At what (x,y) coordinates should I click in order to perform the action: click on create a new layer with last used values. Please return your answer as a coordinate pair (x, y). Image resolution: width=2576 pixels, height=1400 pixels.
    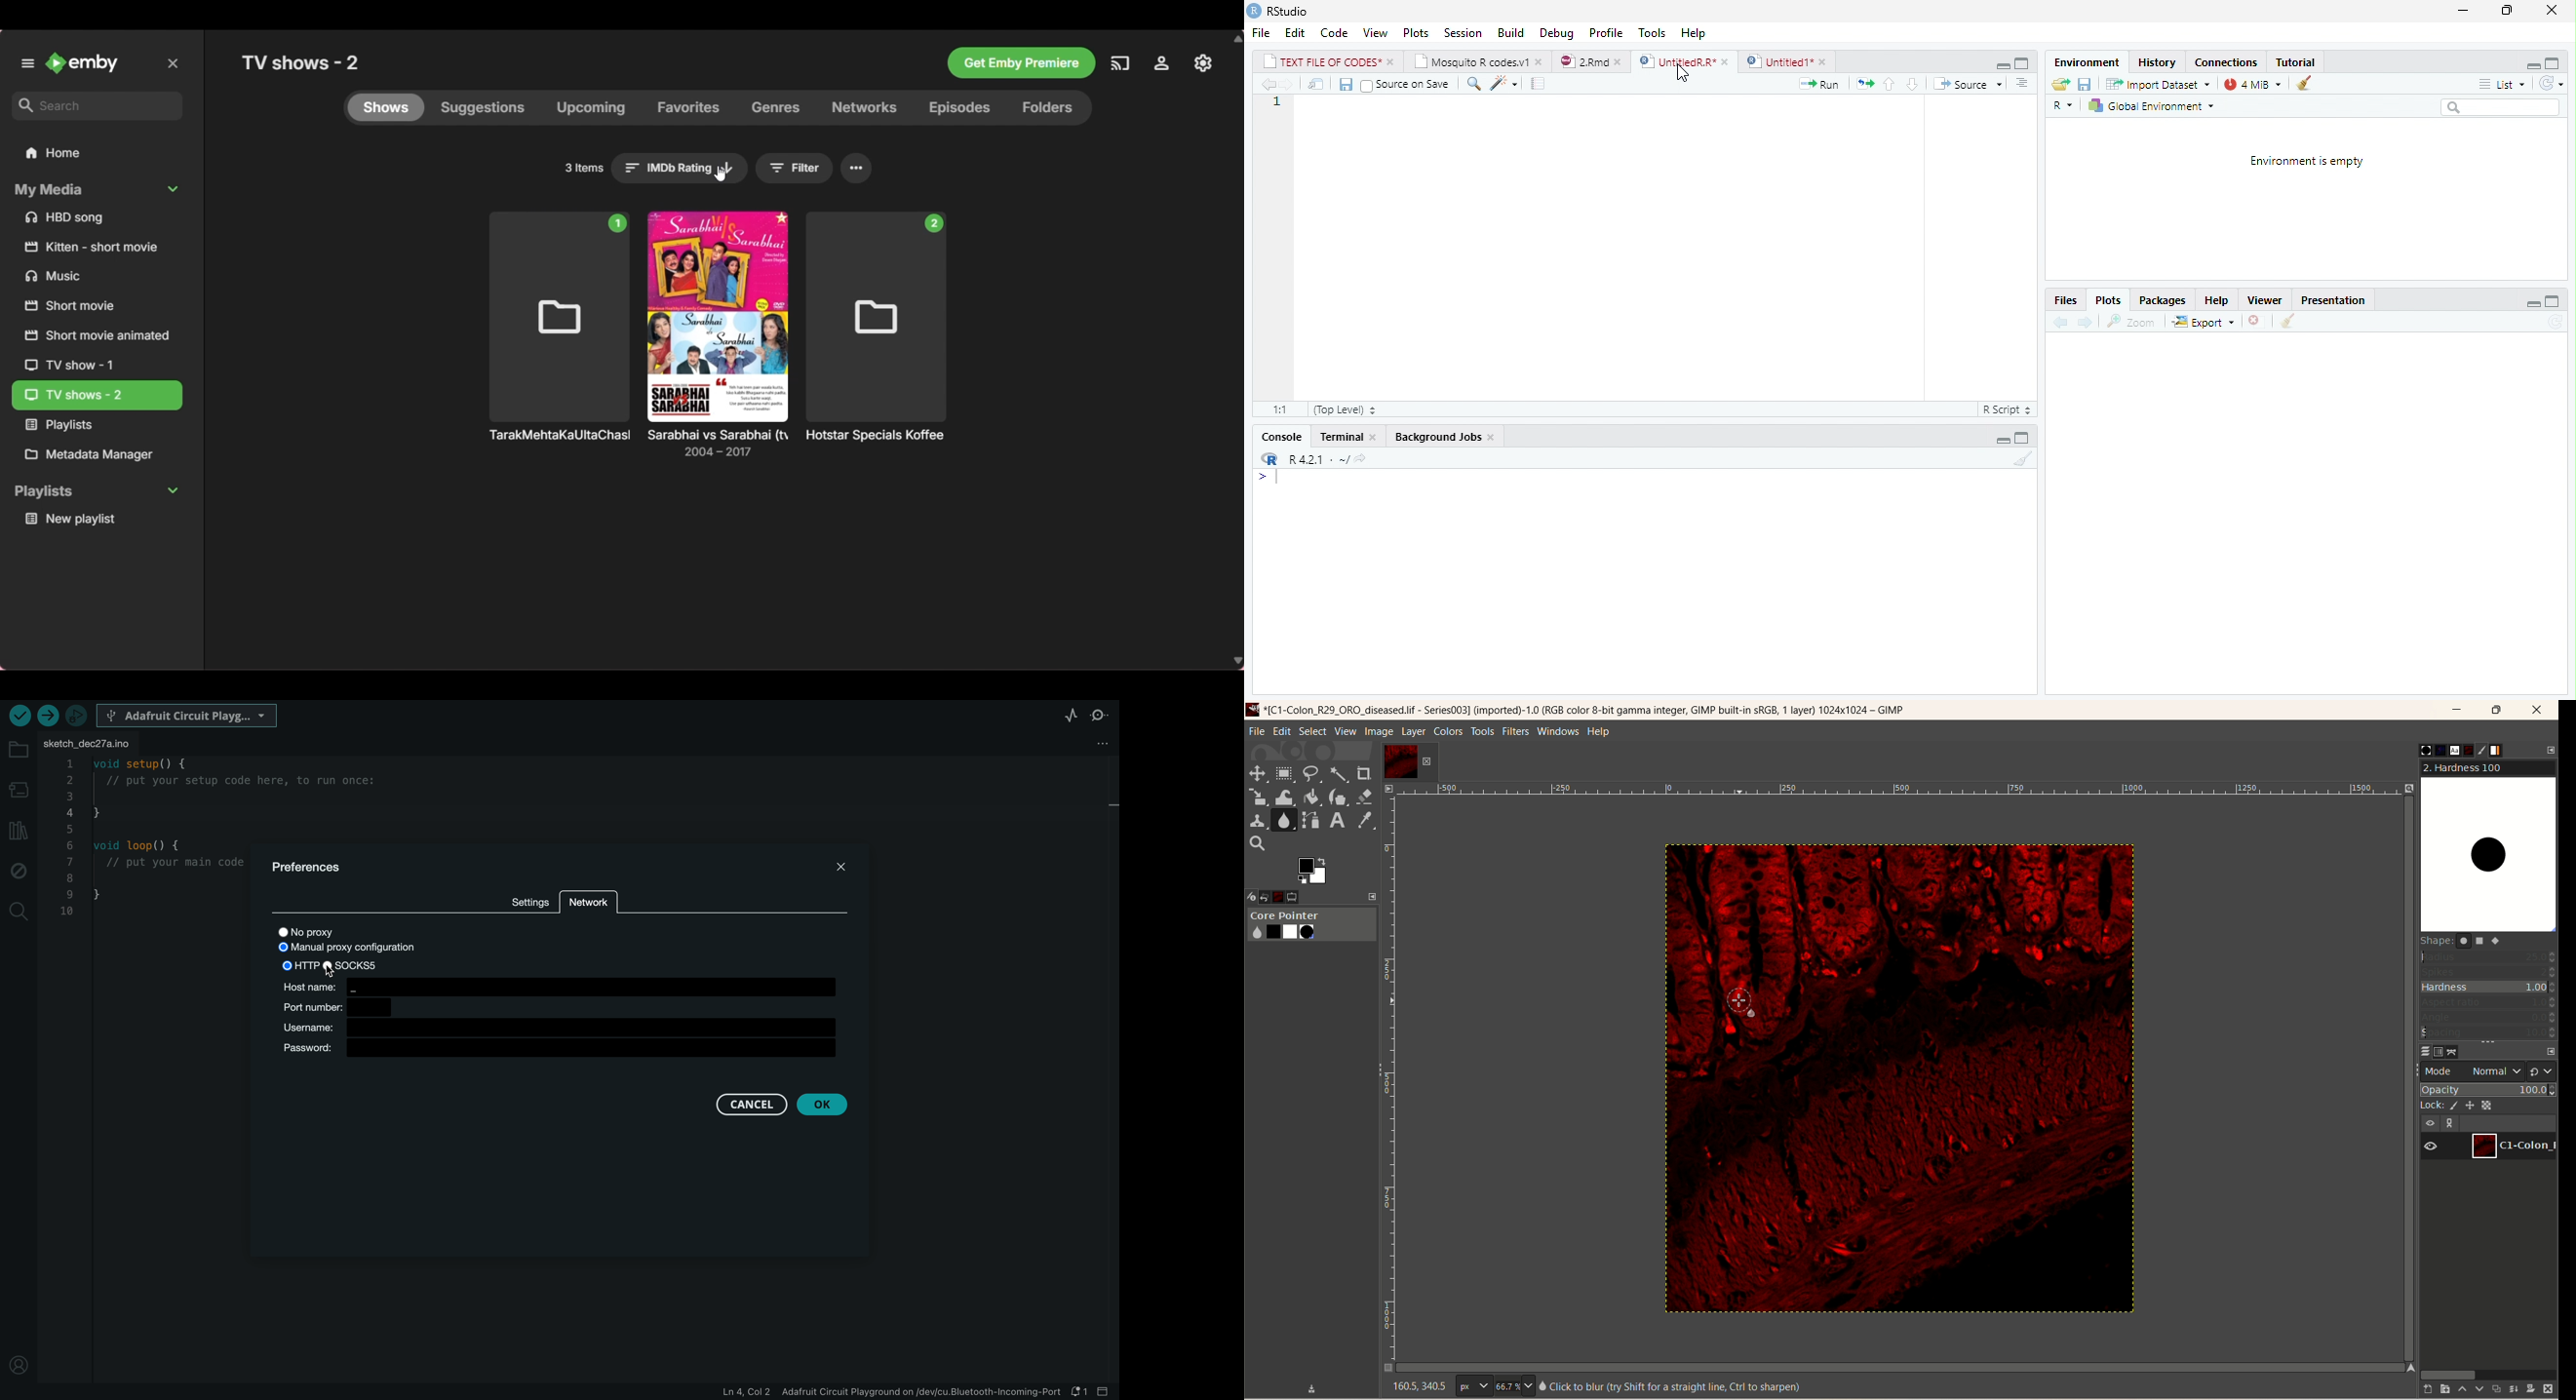
    Looking at the image, I should click on (2422, 1390).